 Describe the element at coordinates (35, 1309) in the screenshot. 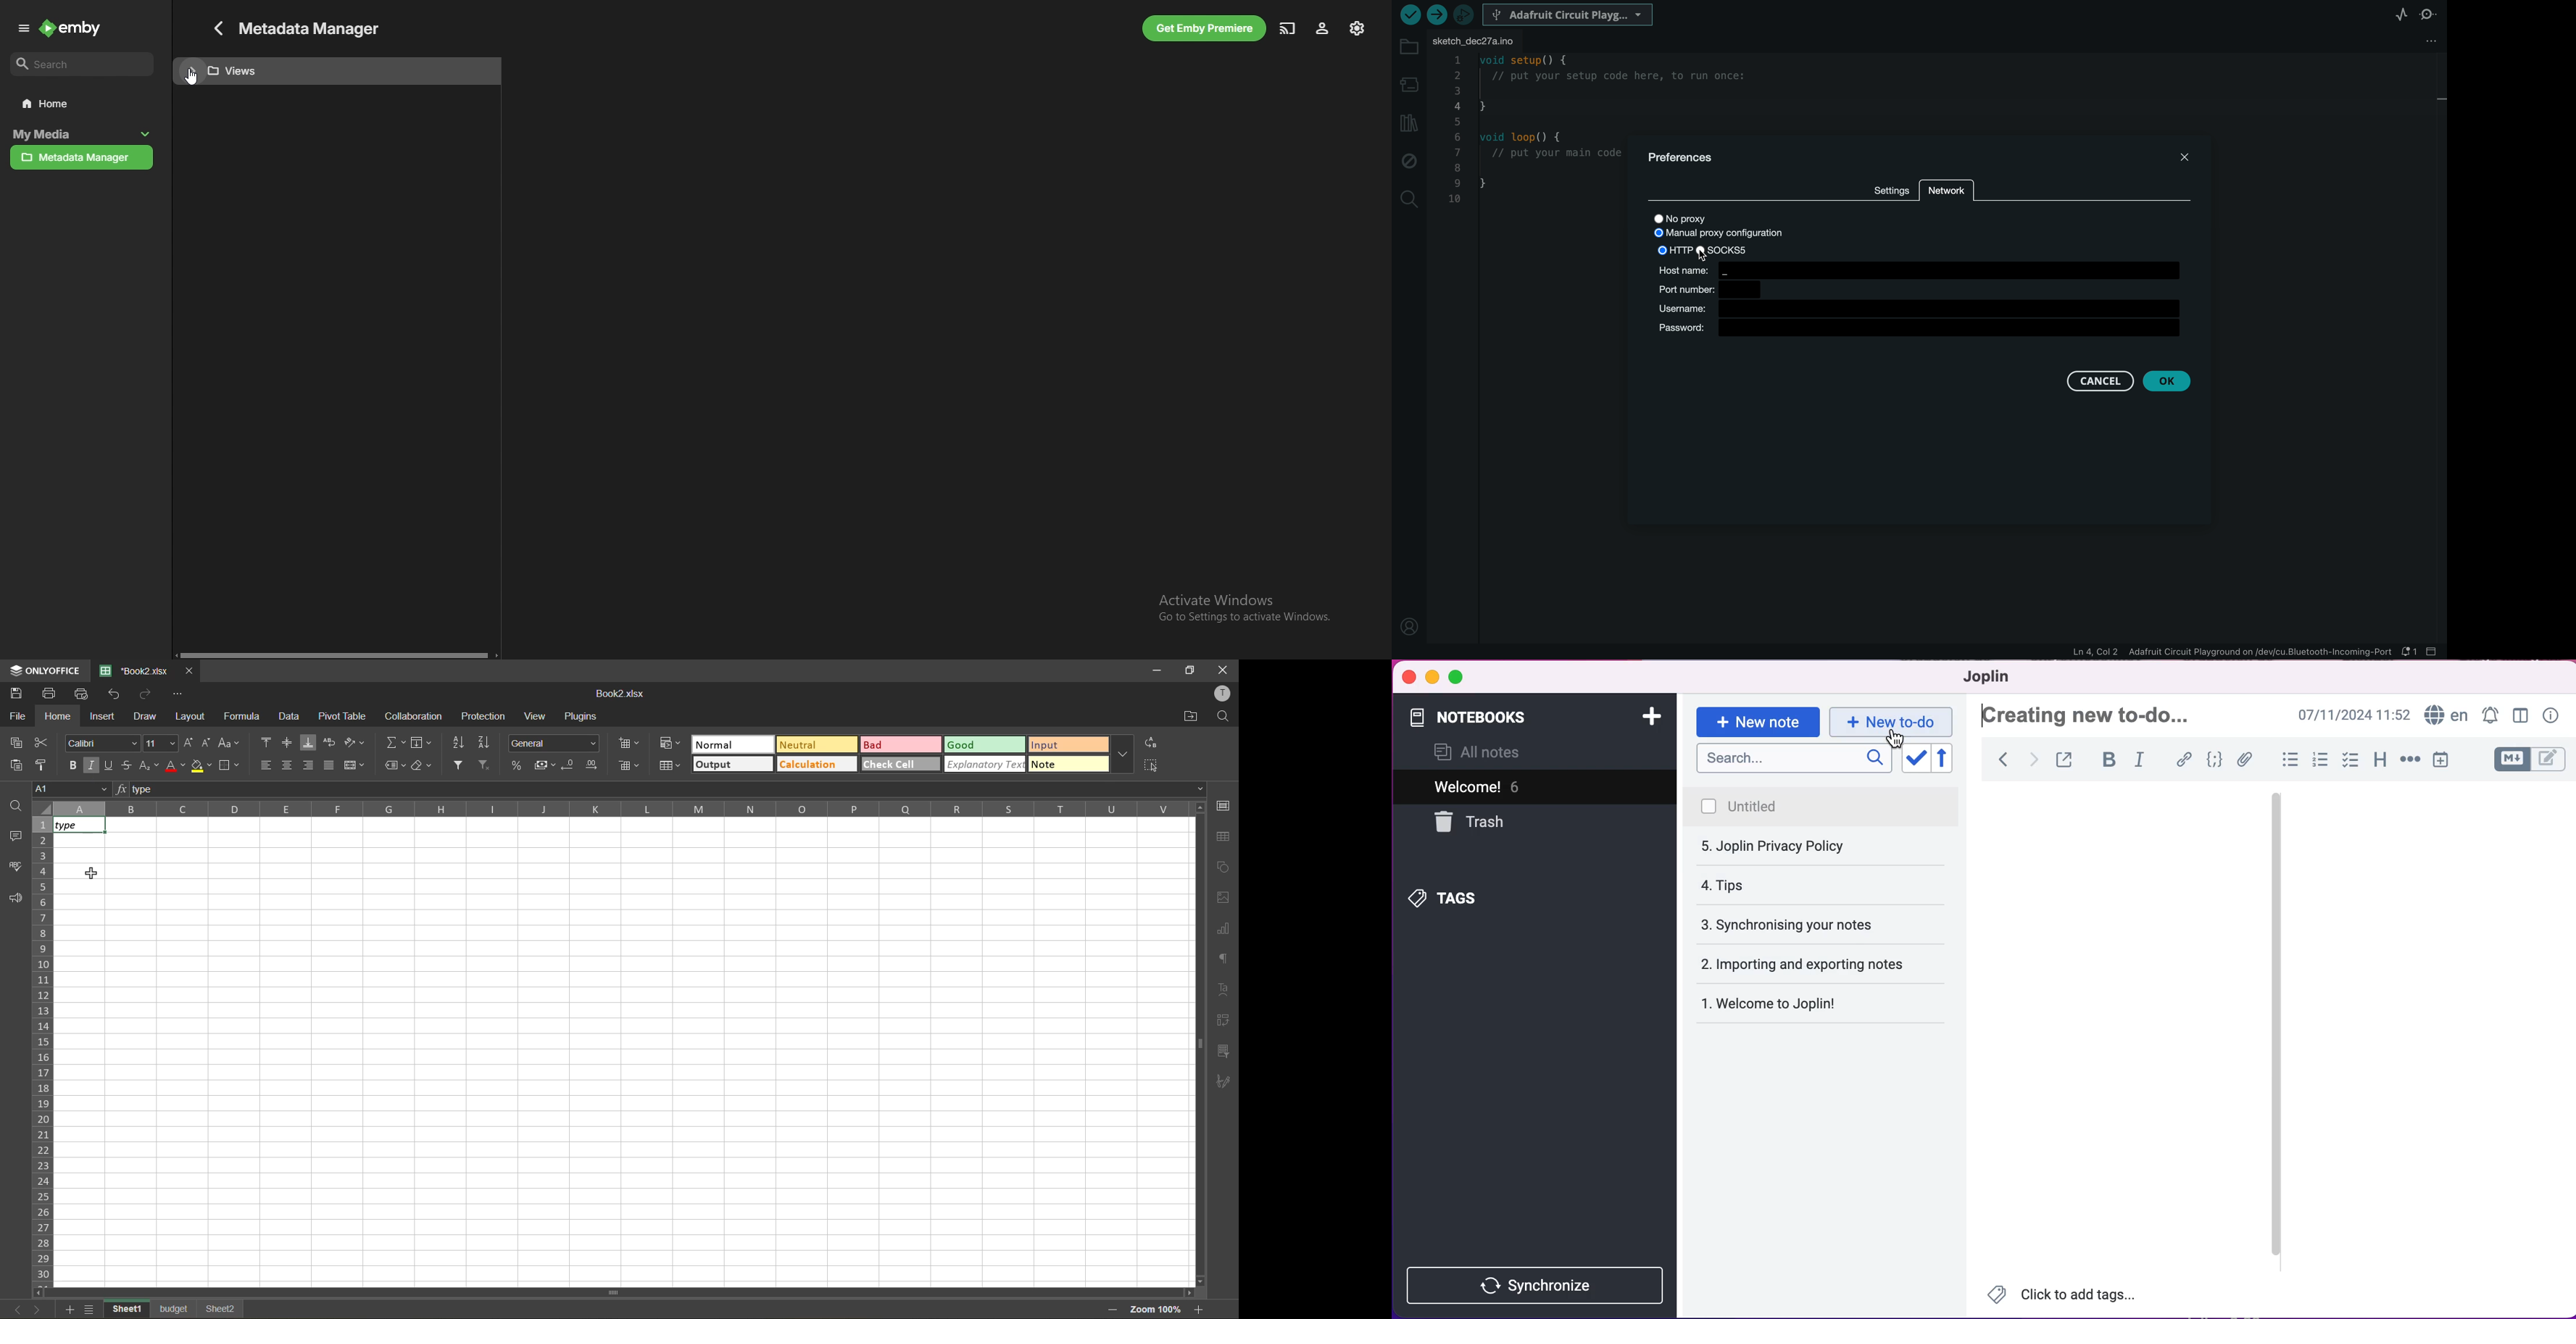

I see `next` at that location.